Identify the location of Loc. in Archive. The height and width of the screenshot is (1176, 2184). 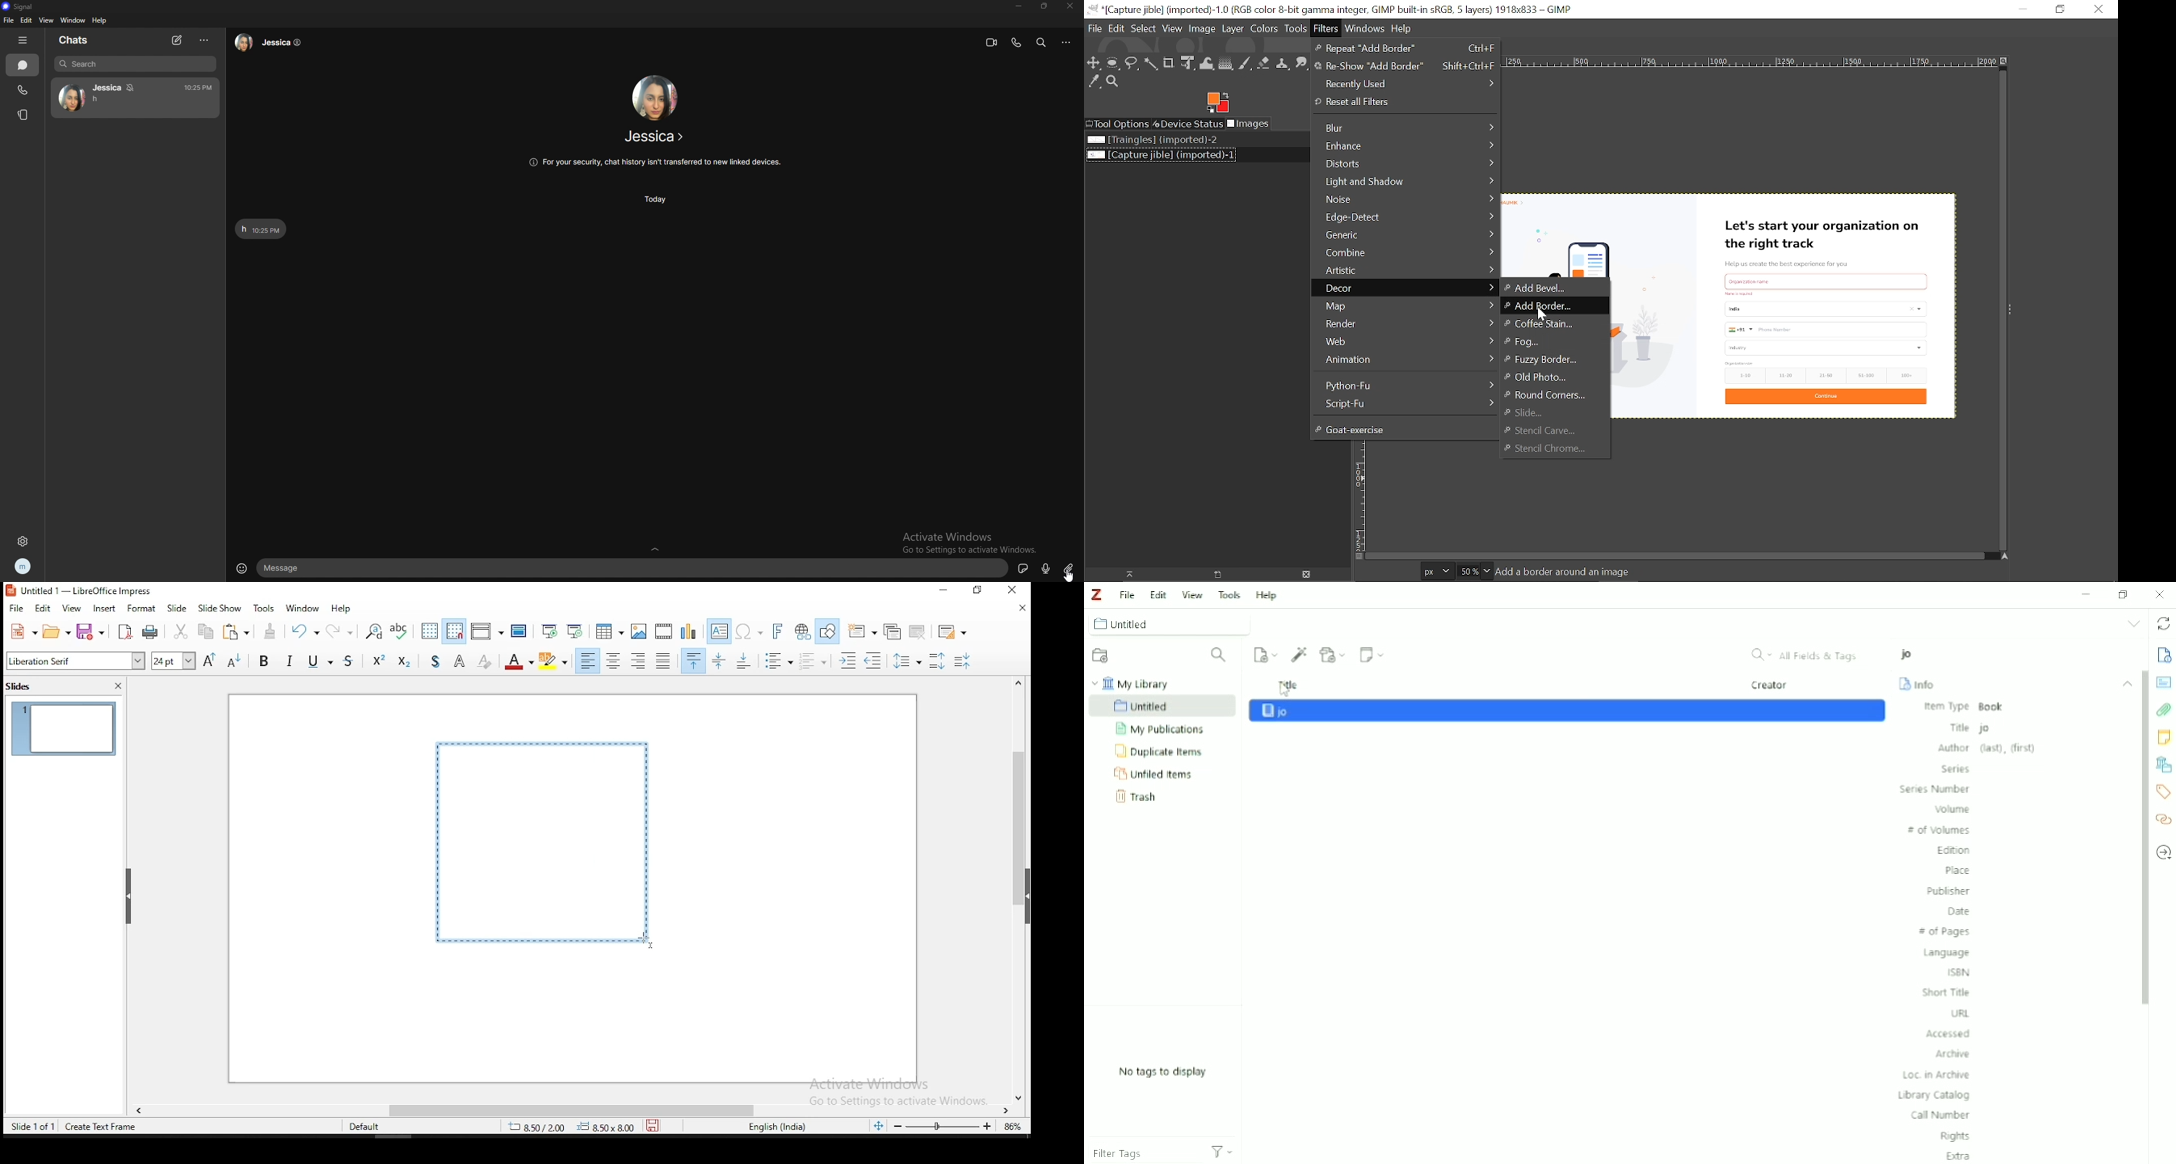
(1937, 1075).